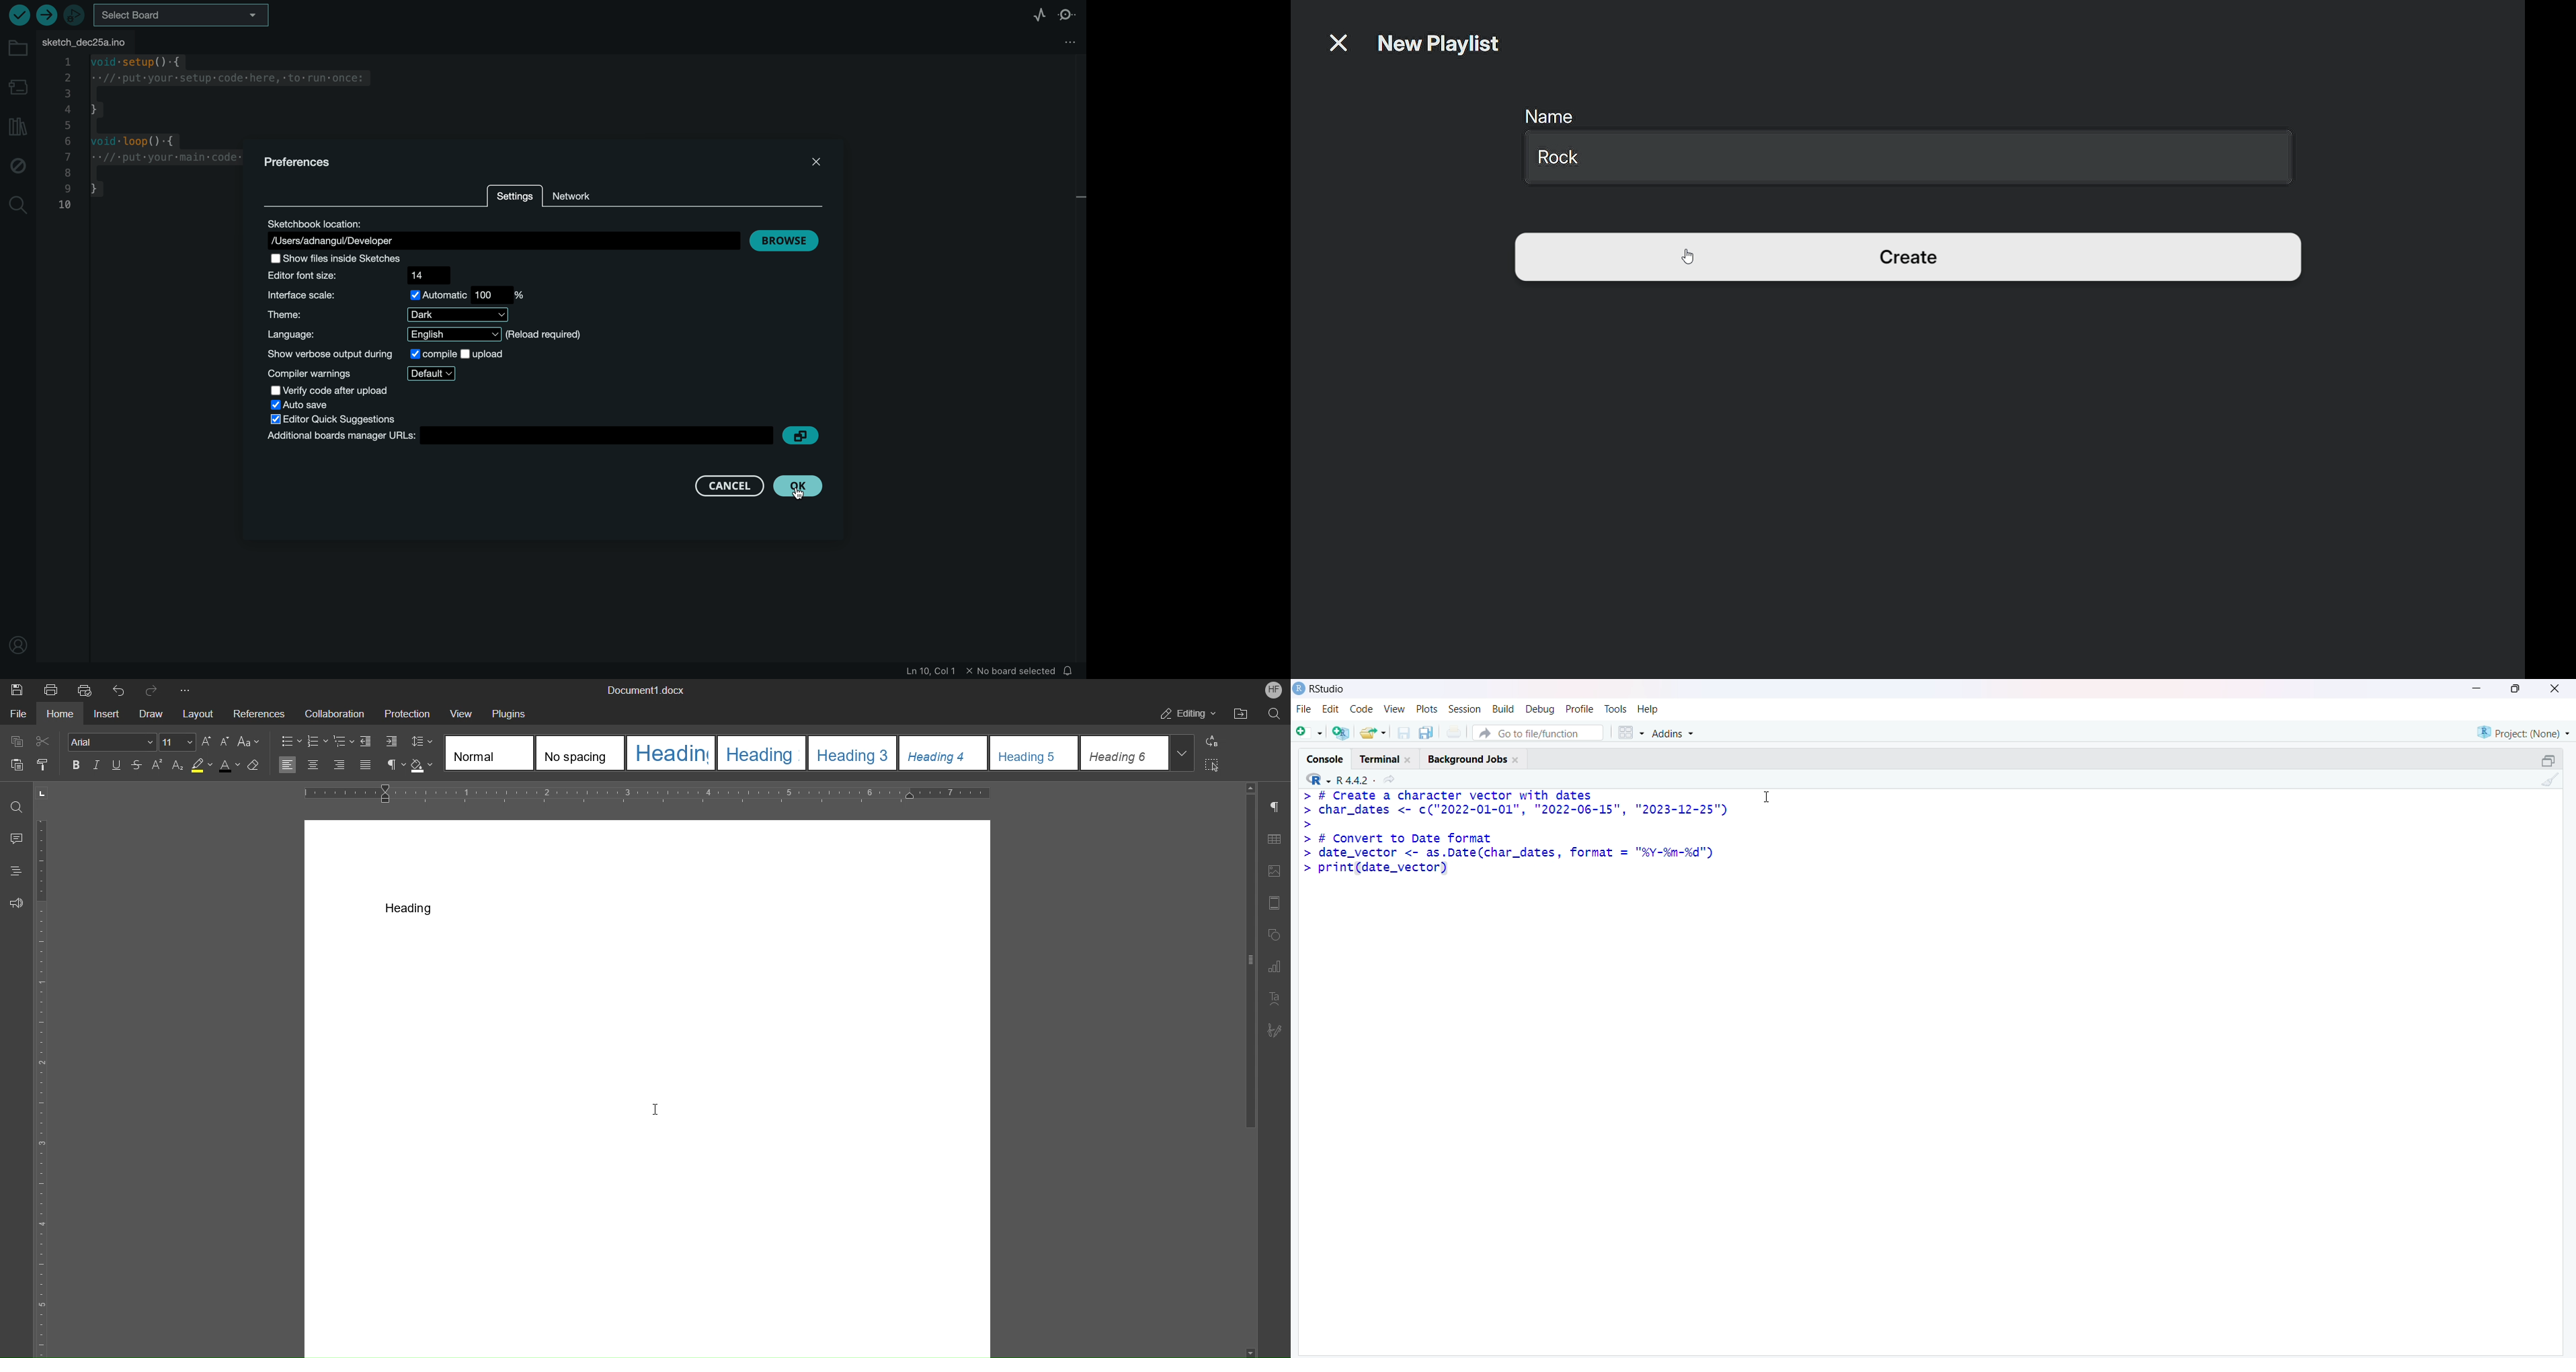  Describe the element at coordinates (340, 421) in the screenshot. I see `selected` at that location.